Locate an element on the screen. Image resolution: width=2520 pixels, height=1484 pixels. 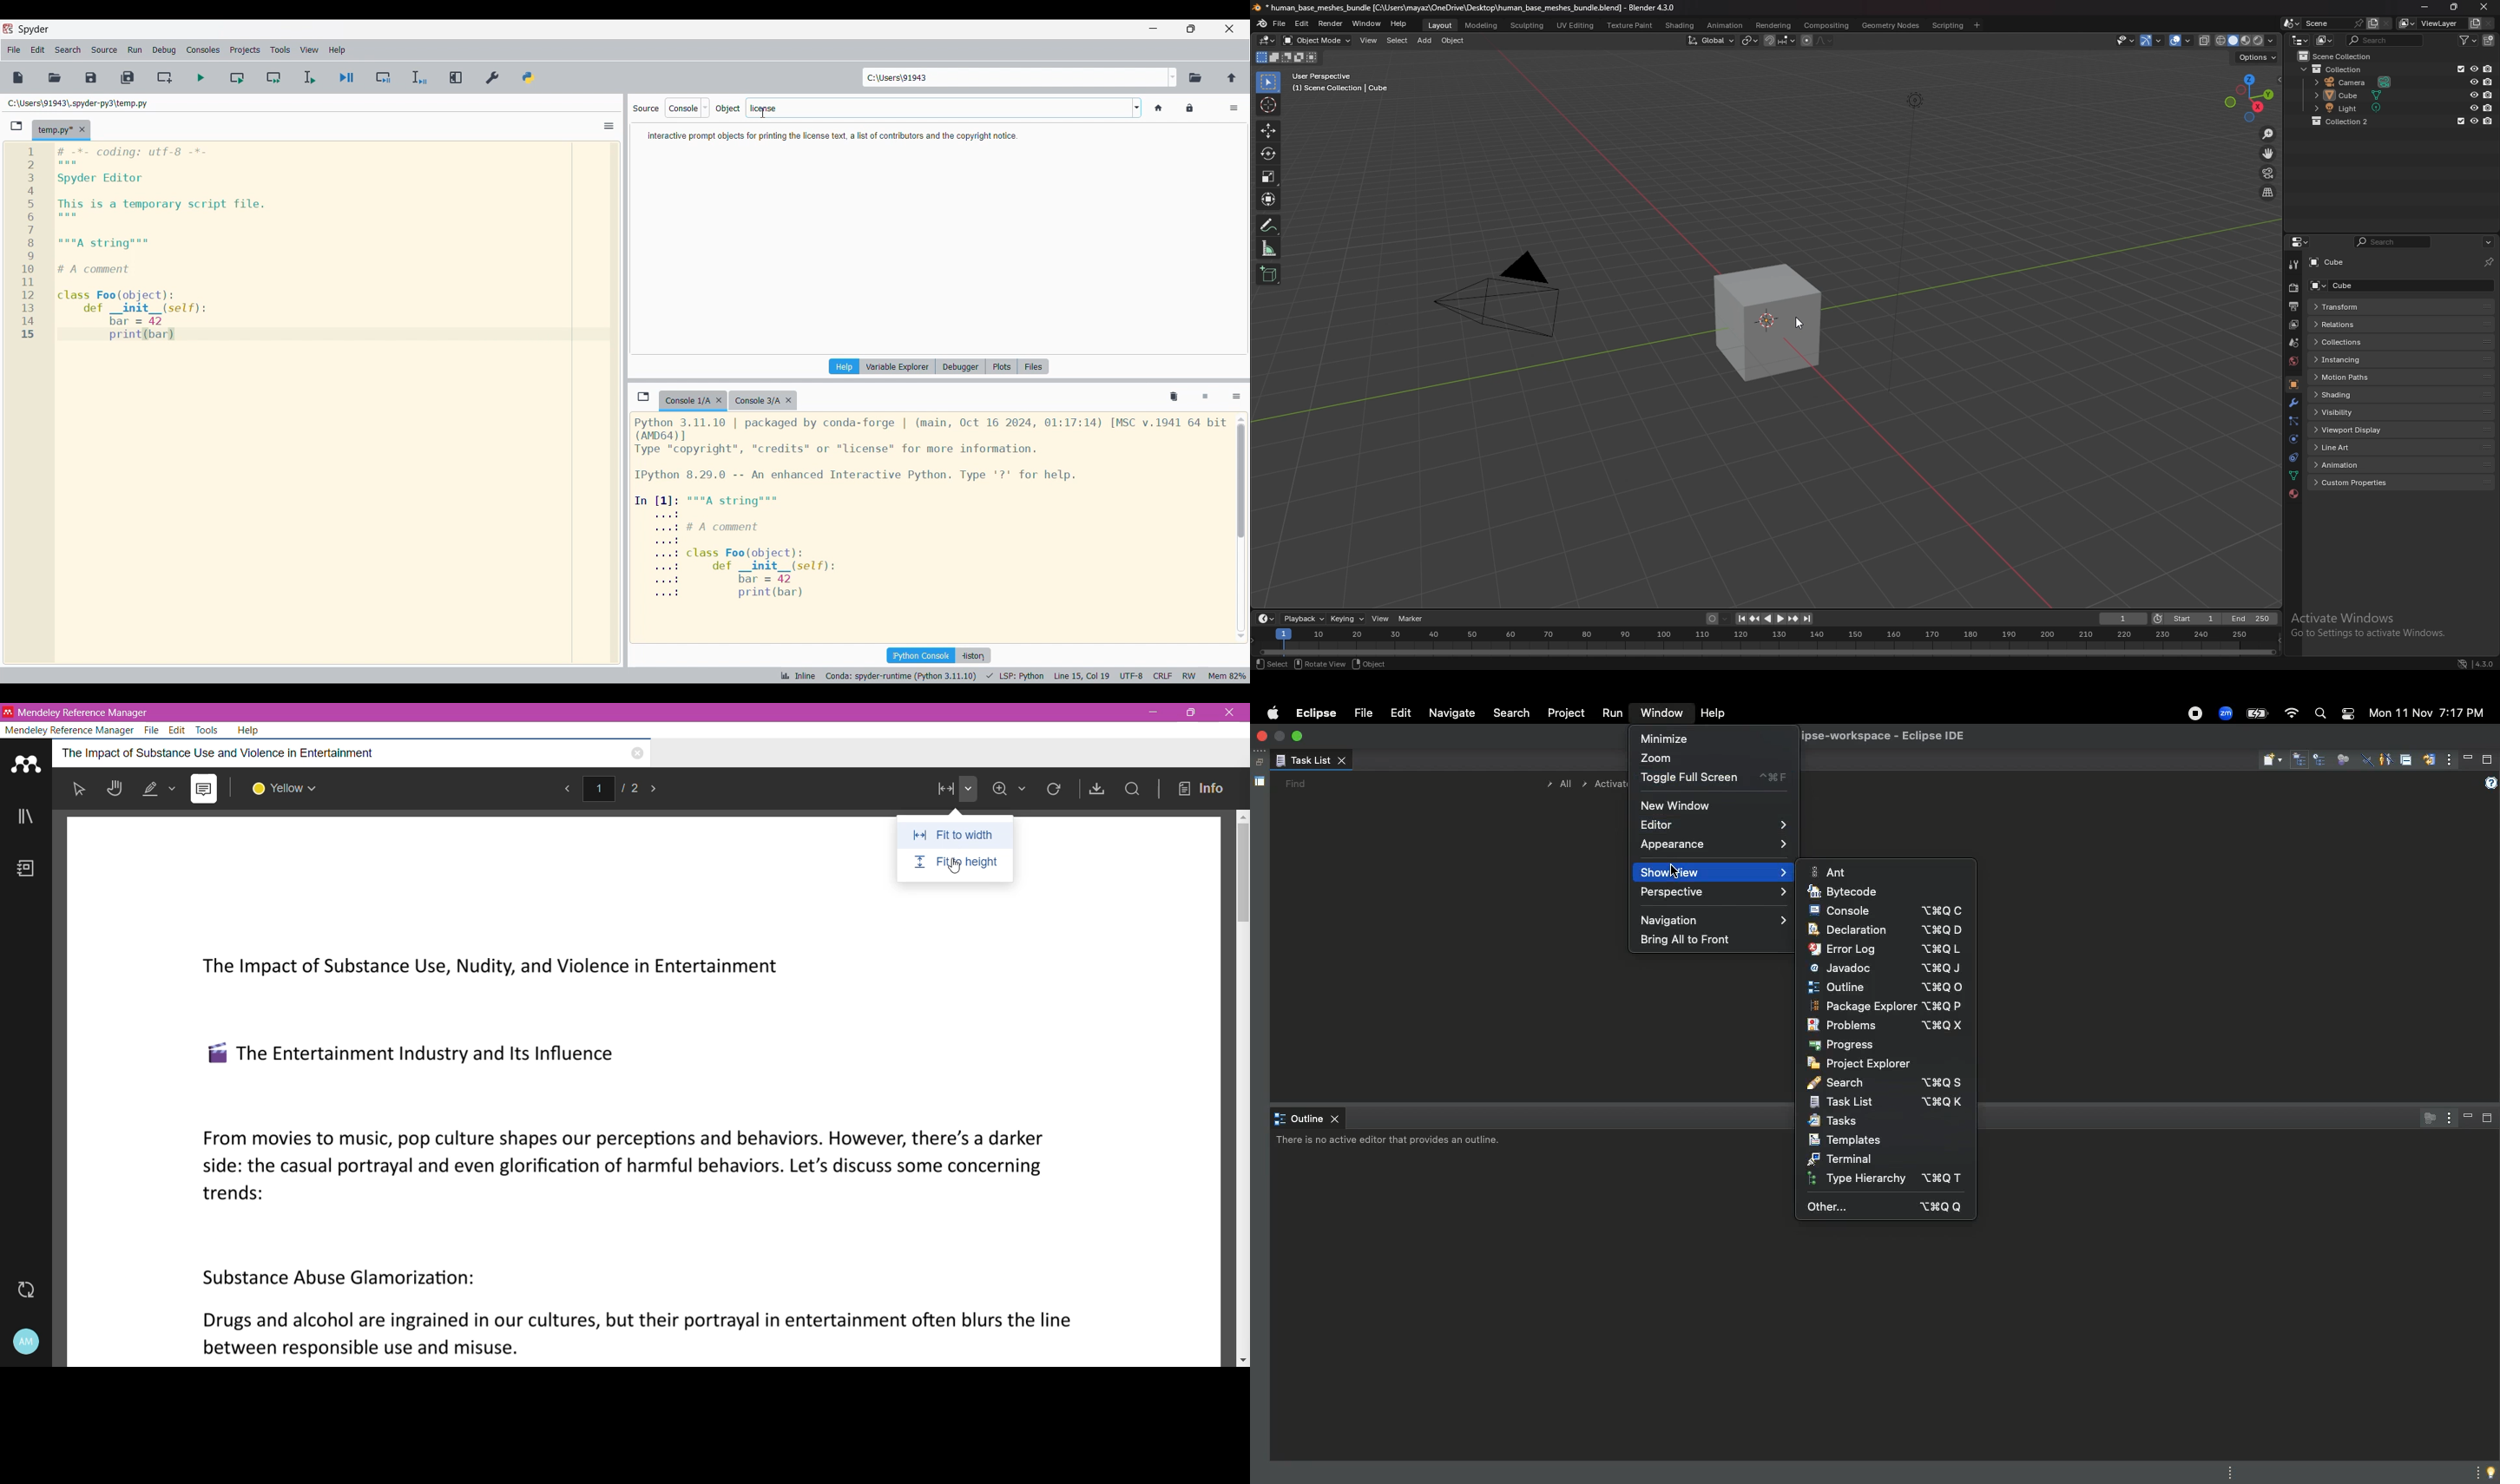
keying is located at coordinates (1349, 619).